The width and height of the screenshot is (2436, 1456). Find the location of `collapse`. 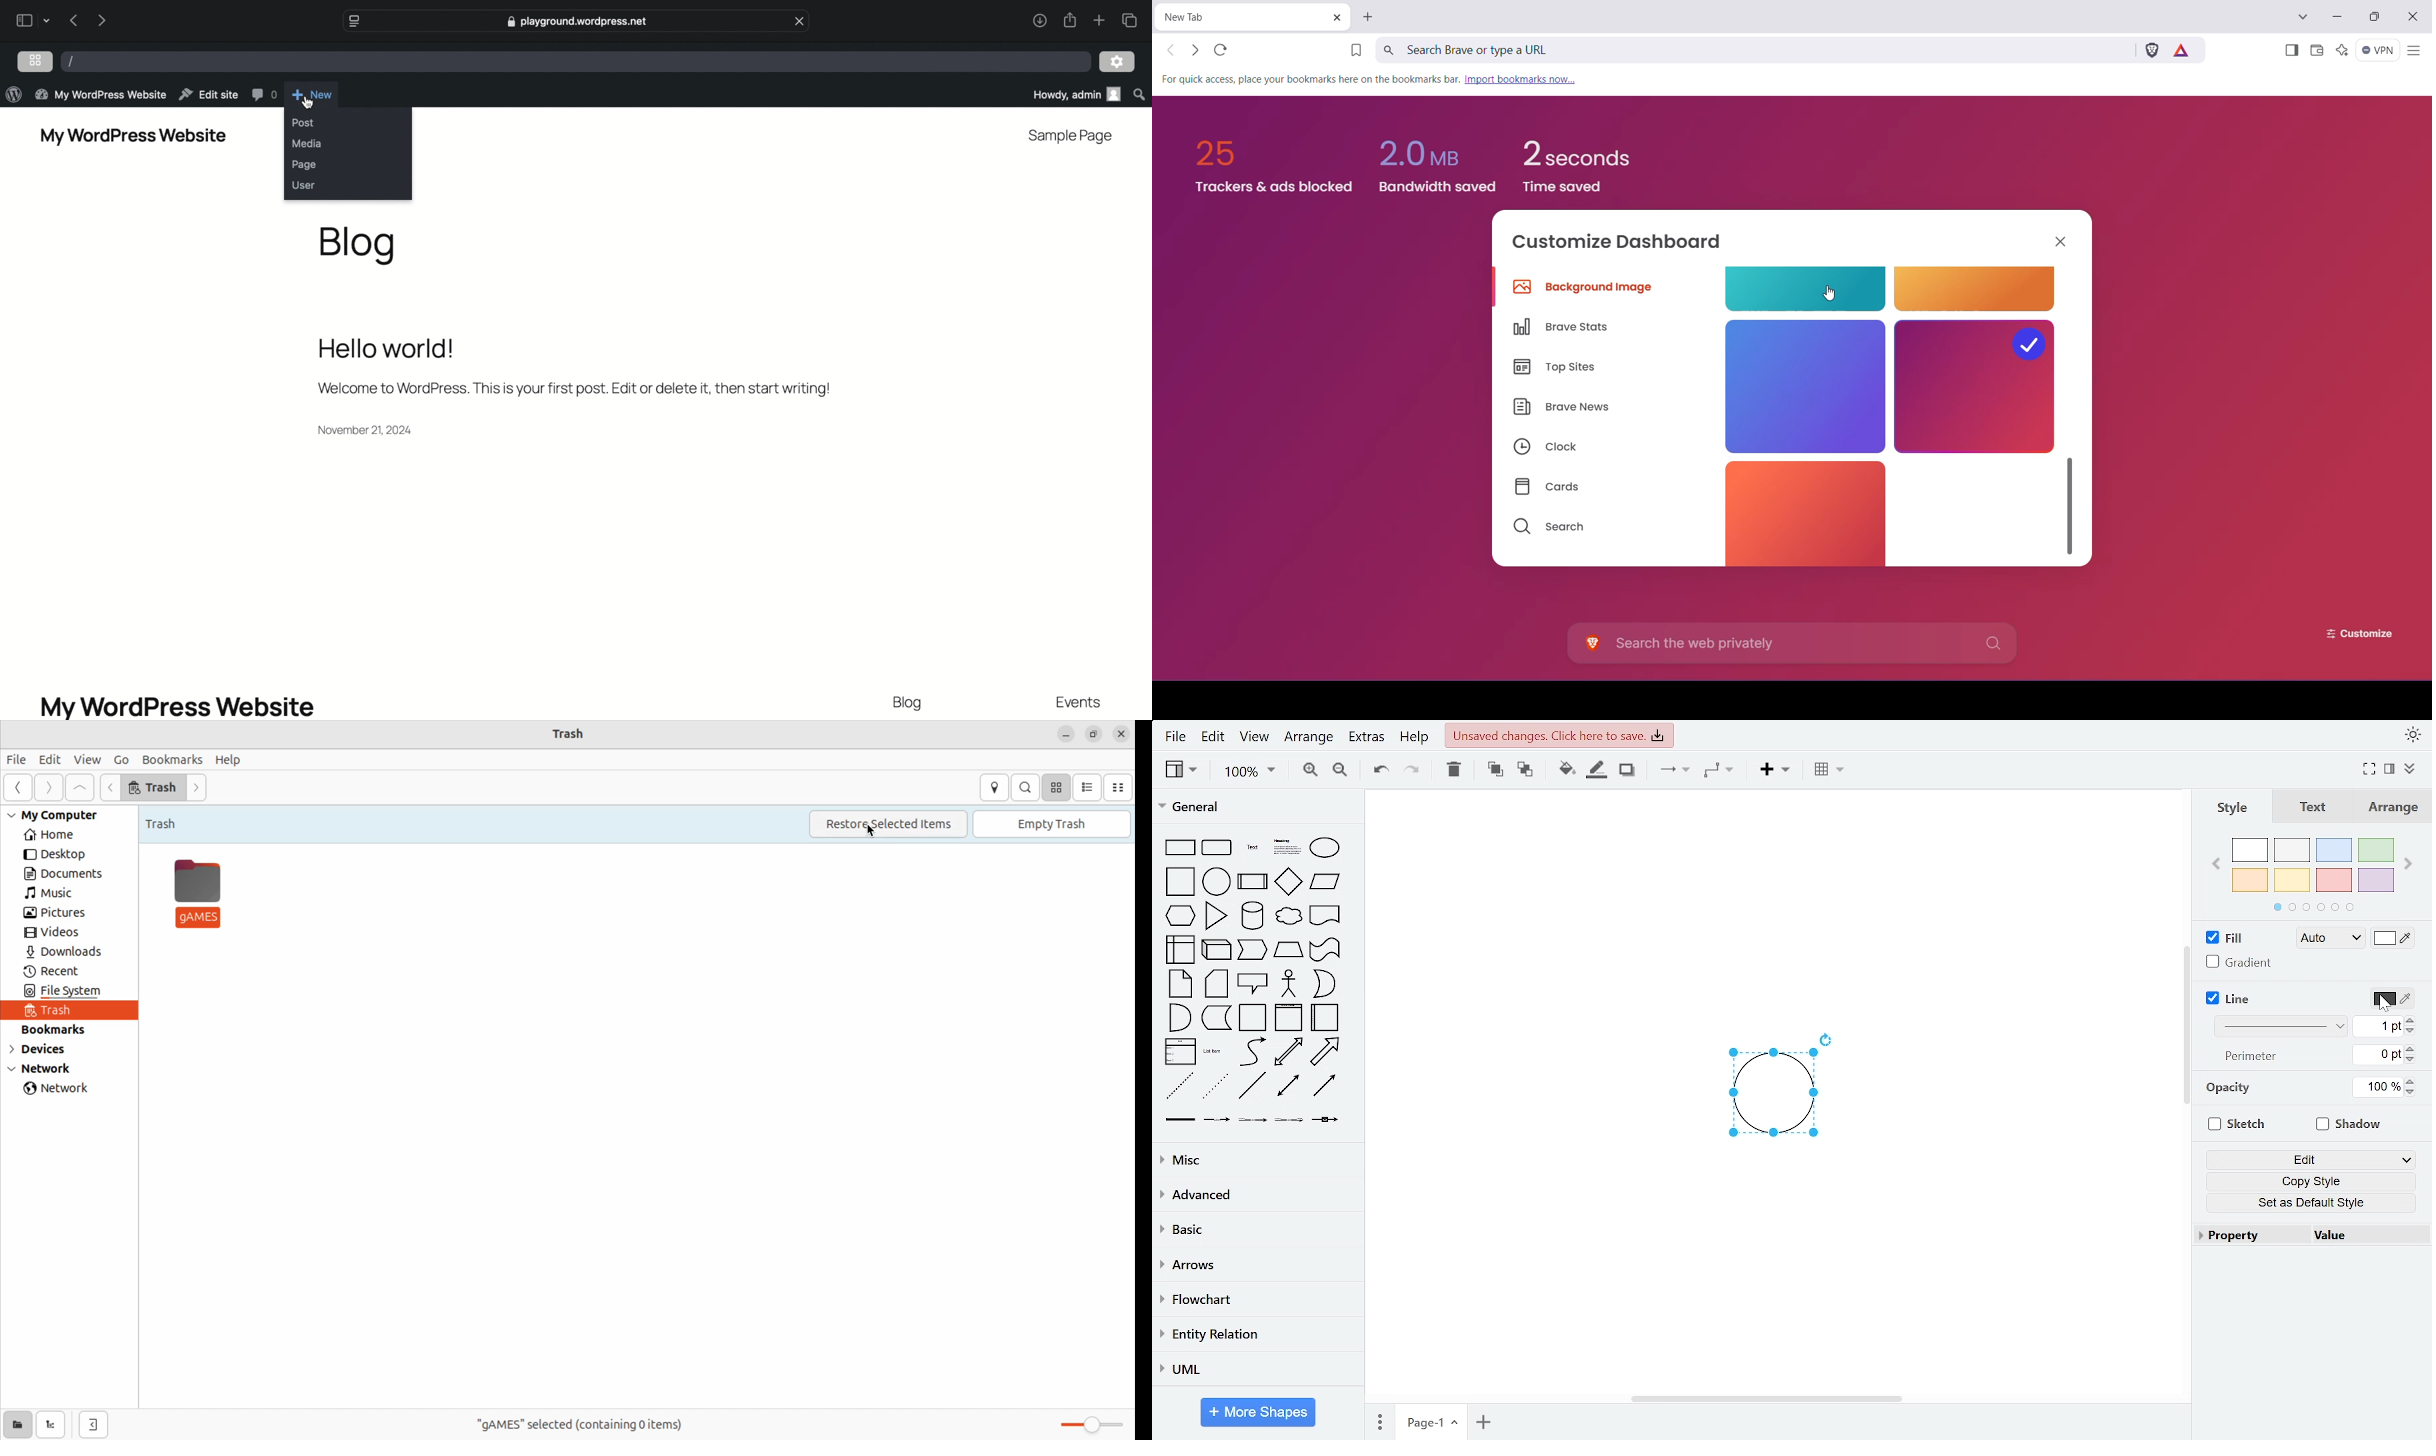

collapse is located at coordinates (2409, 770).